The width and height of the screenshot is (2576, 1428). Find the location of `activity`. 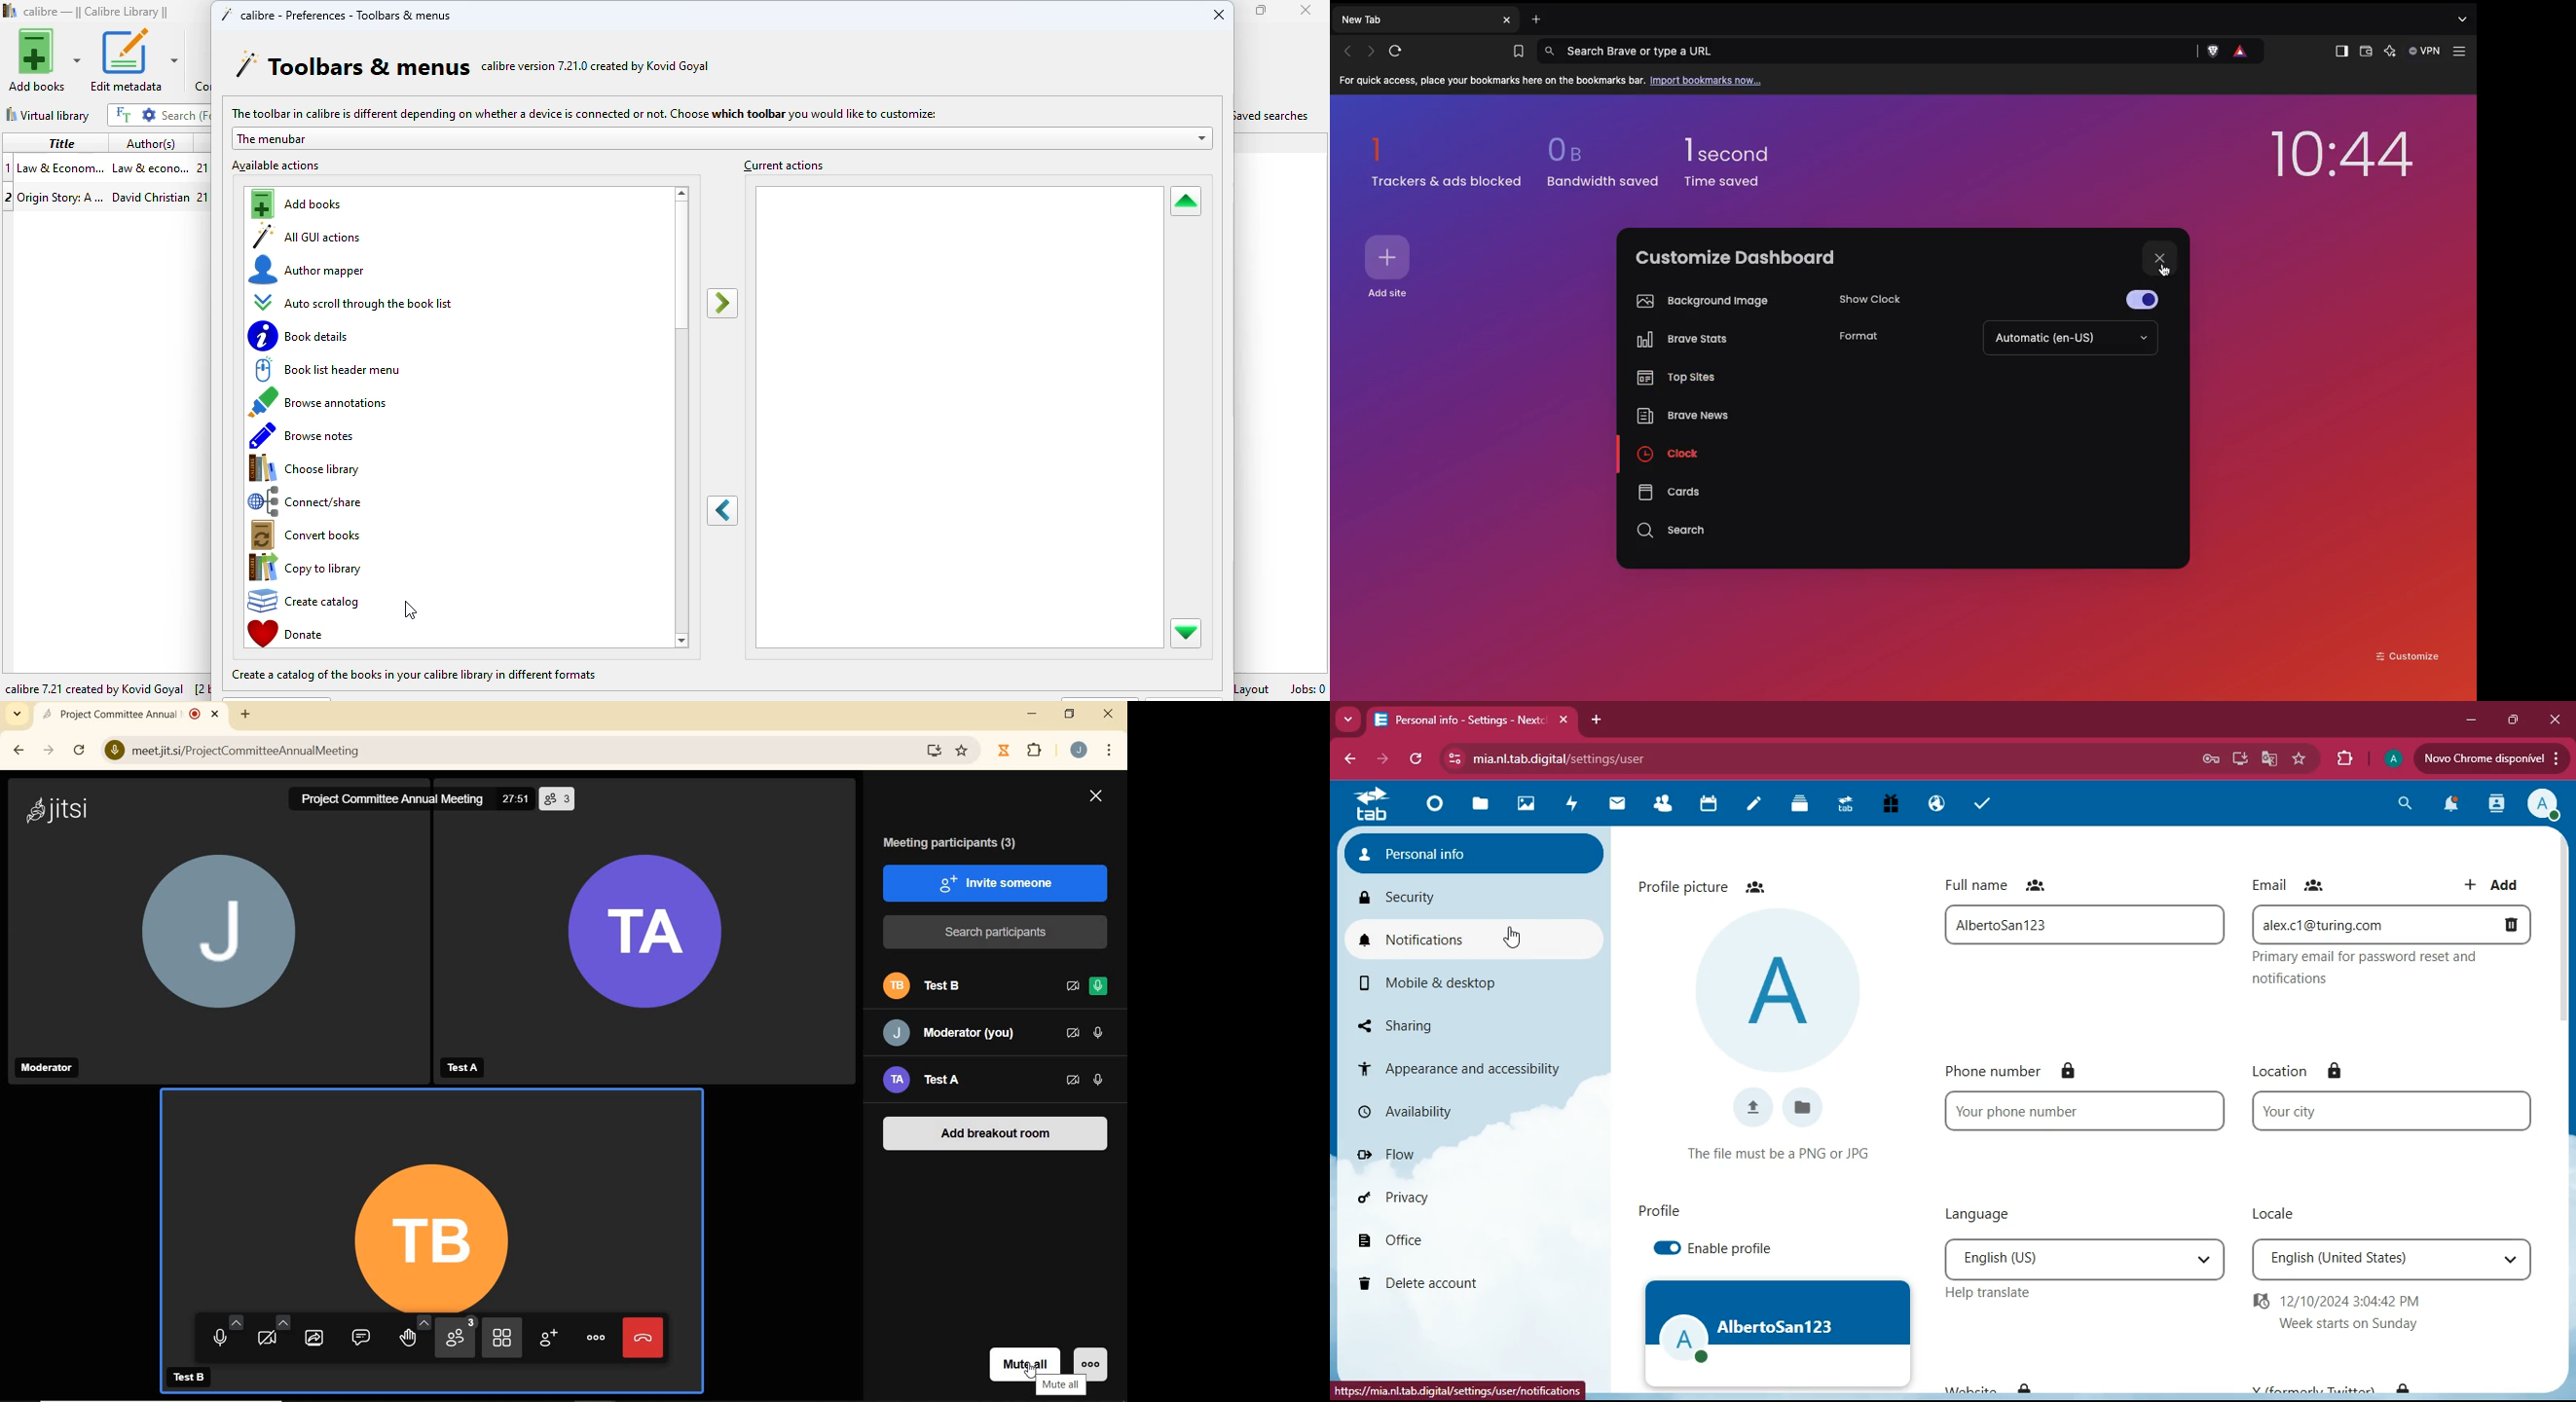

activity is located at coordinates (2499, 803).